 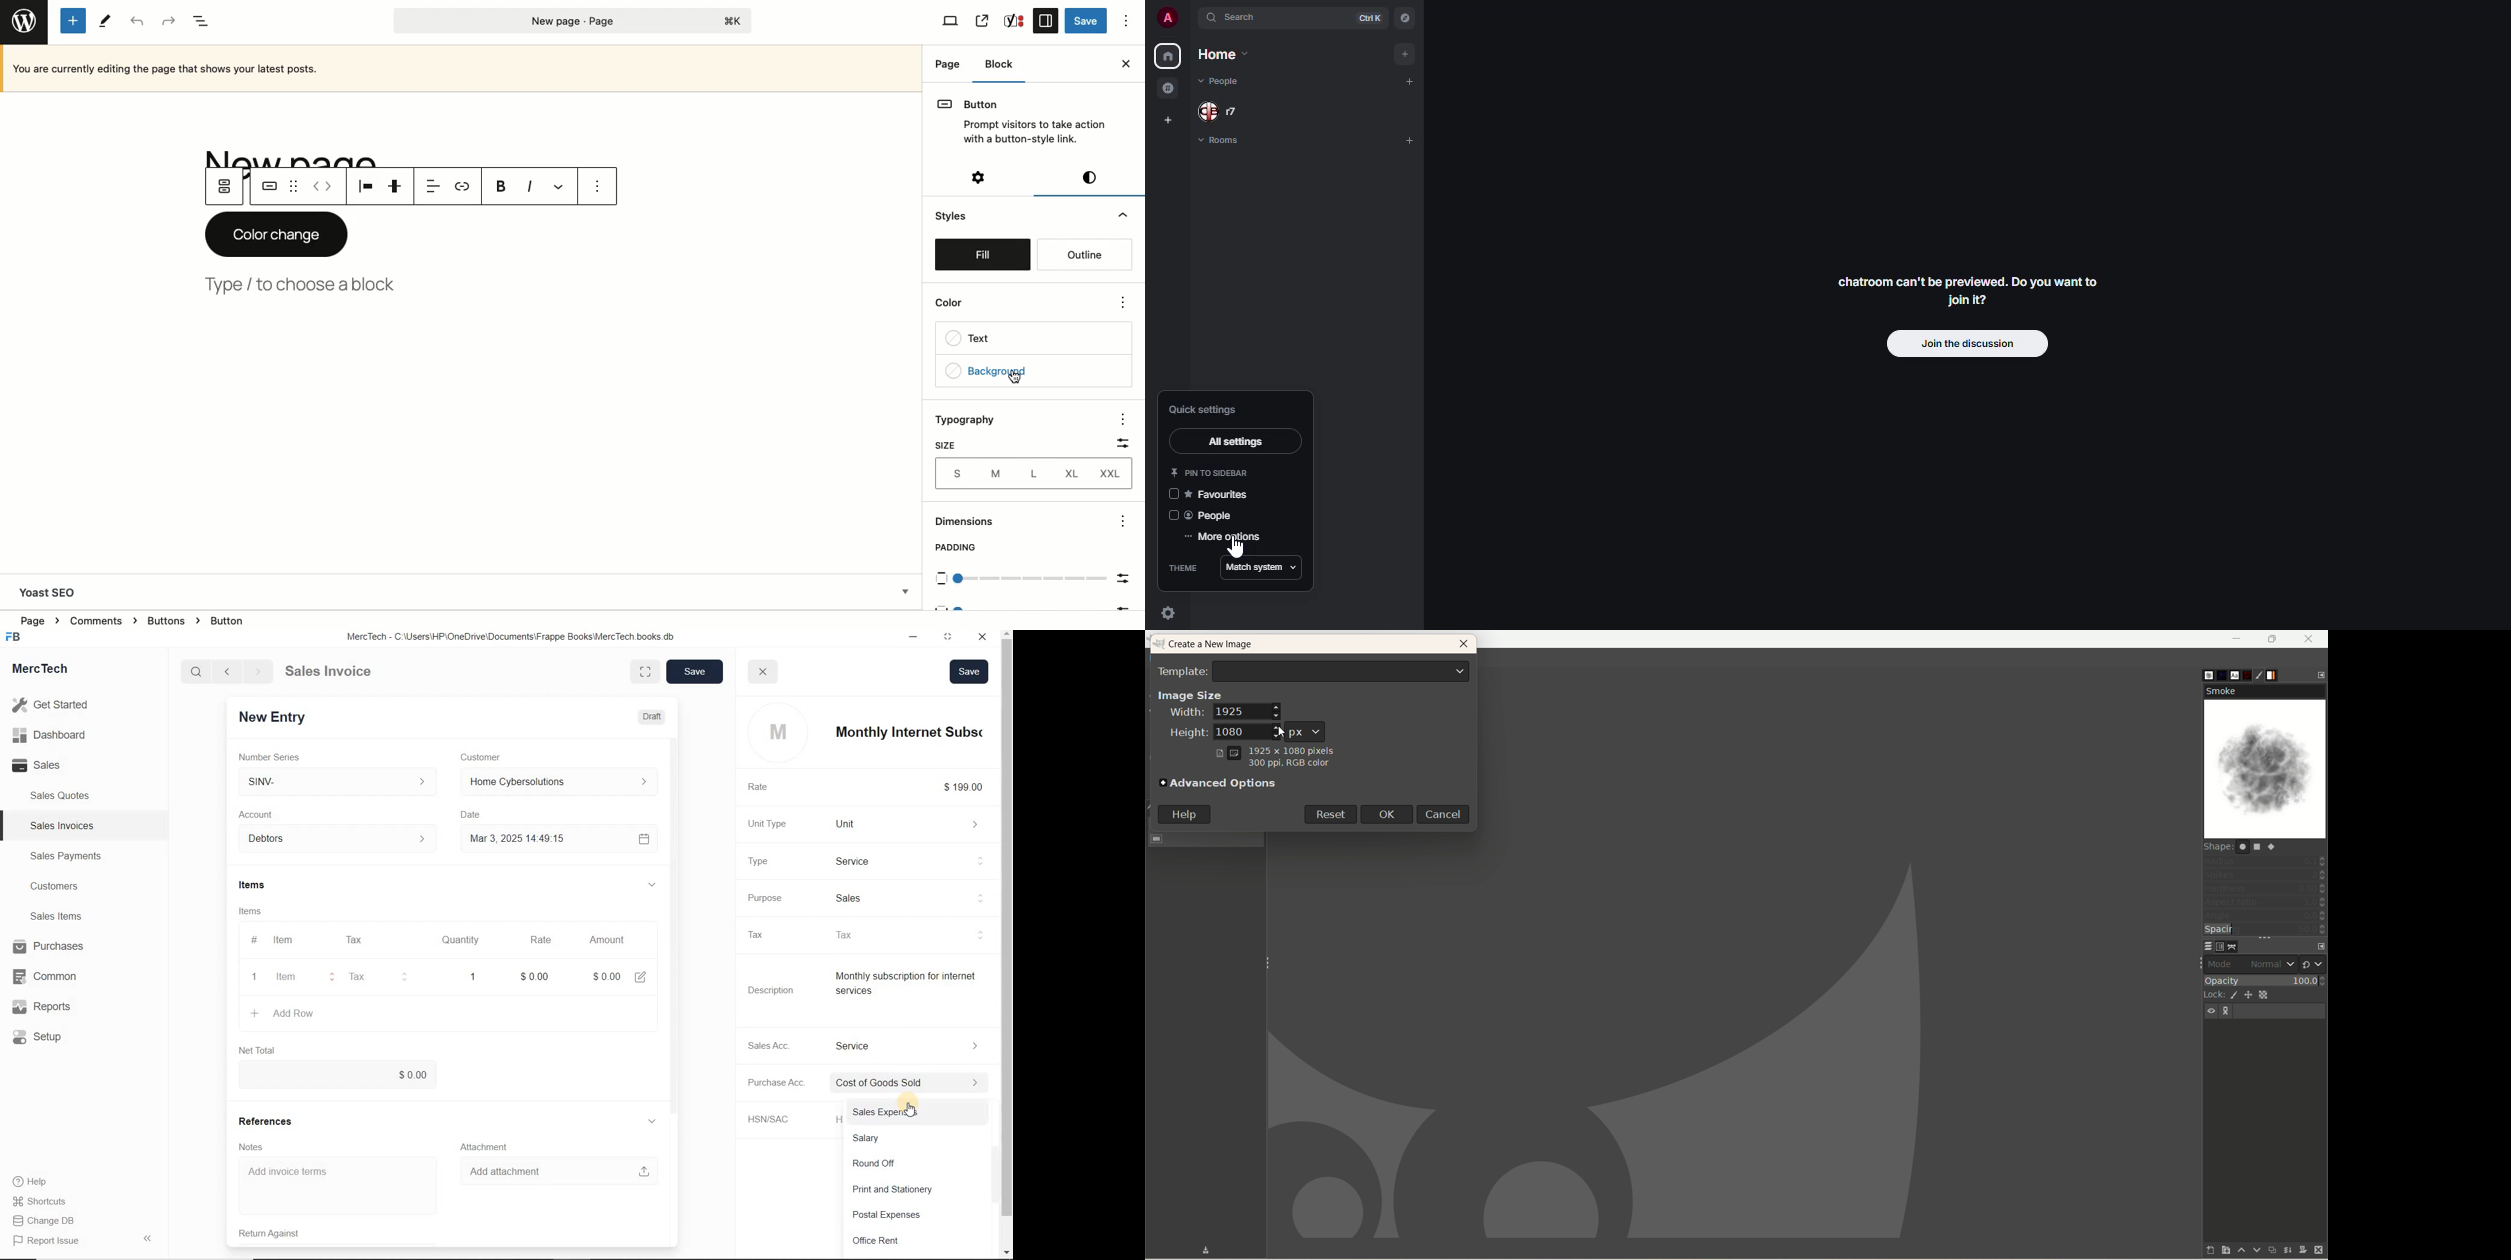 I want to click on Unit Type, so click(x=777, y=824).